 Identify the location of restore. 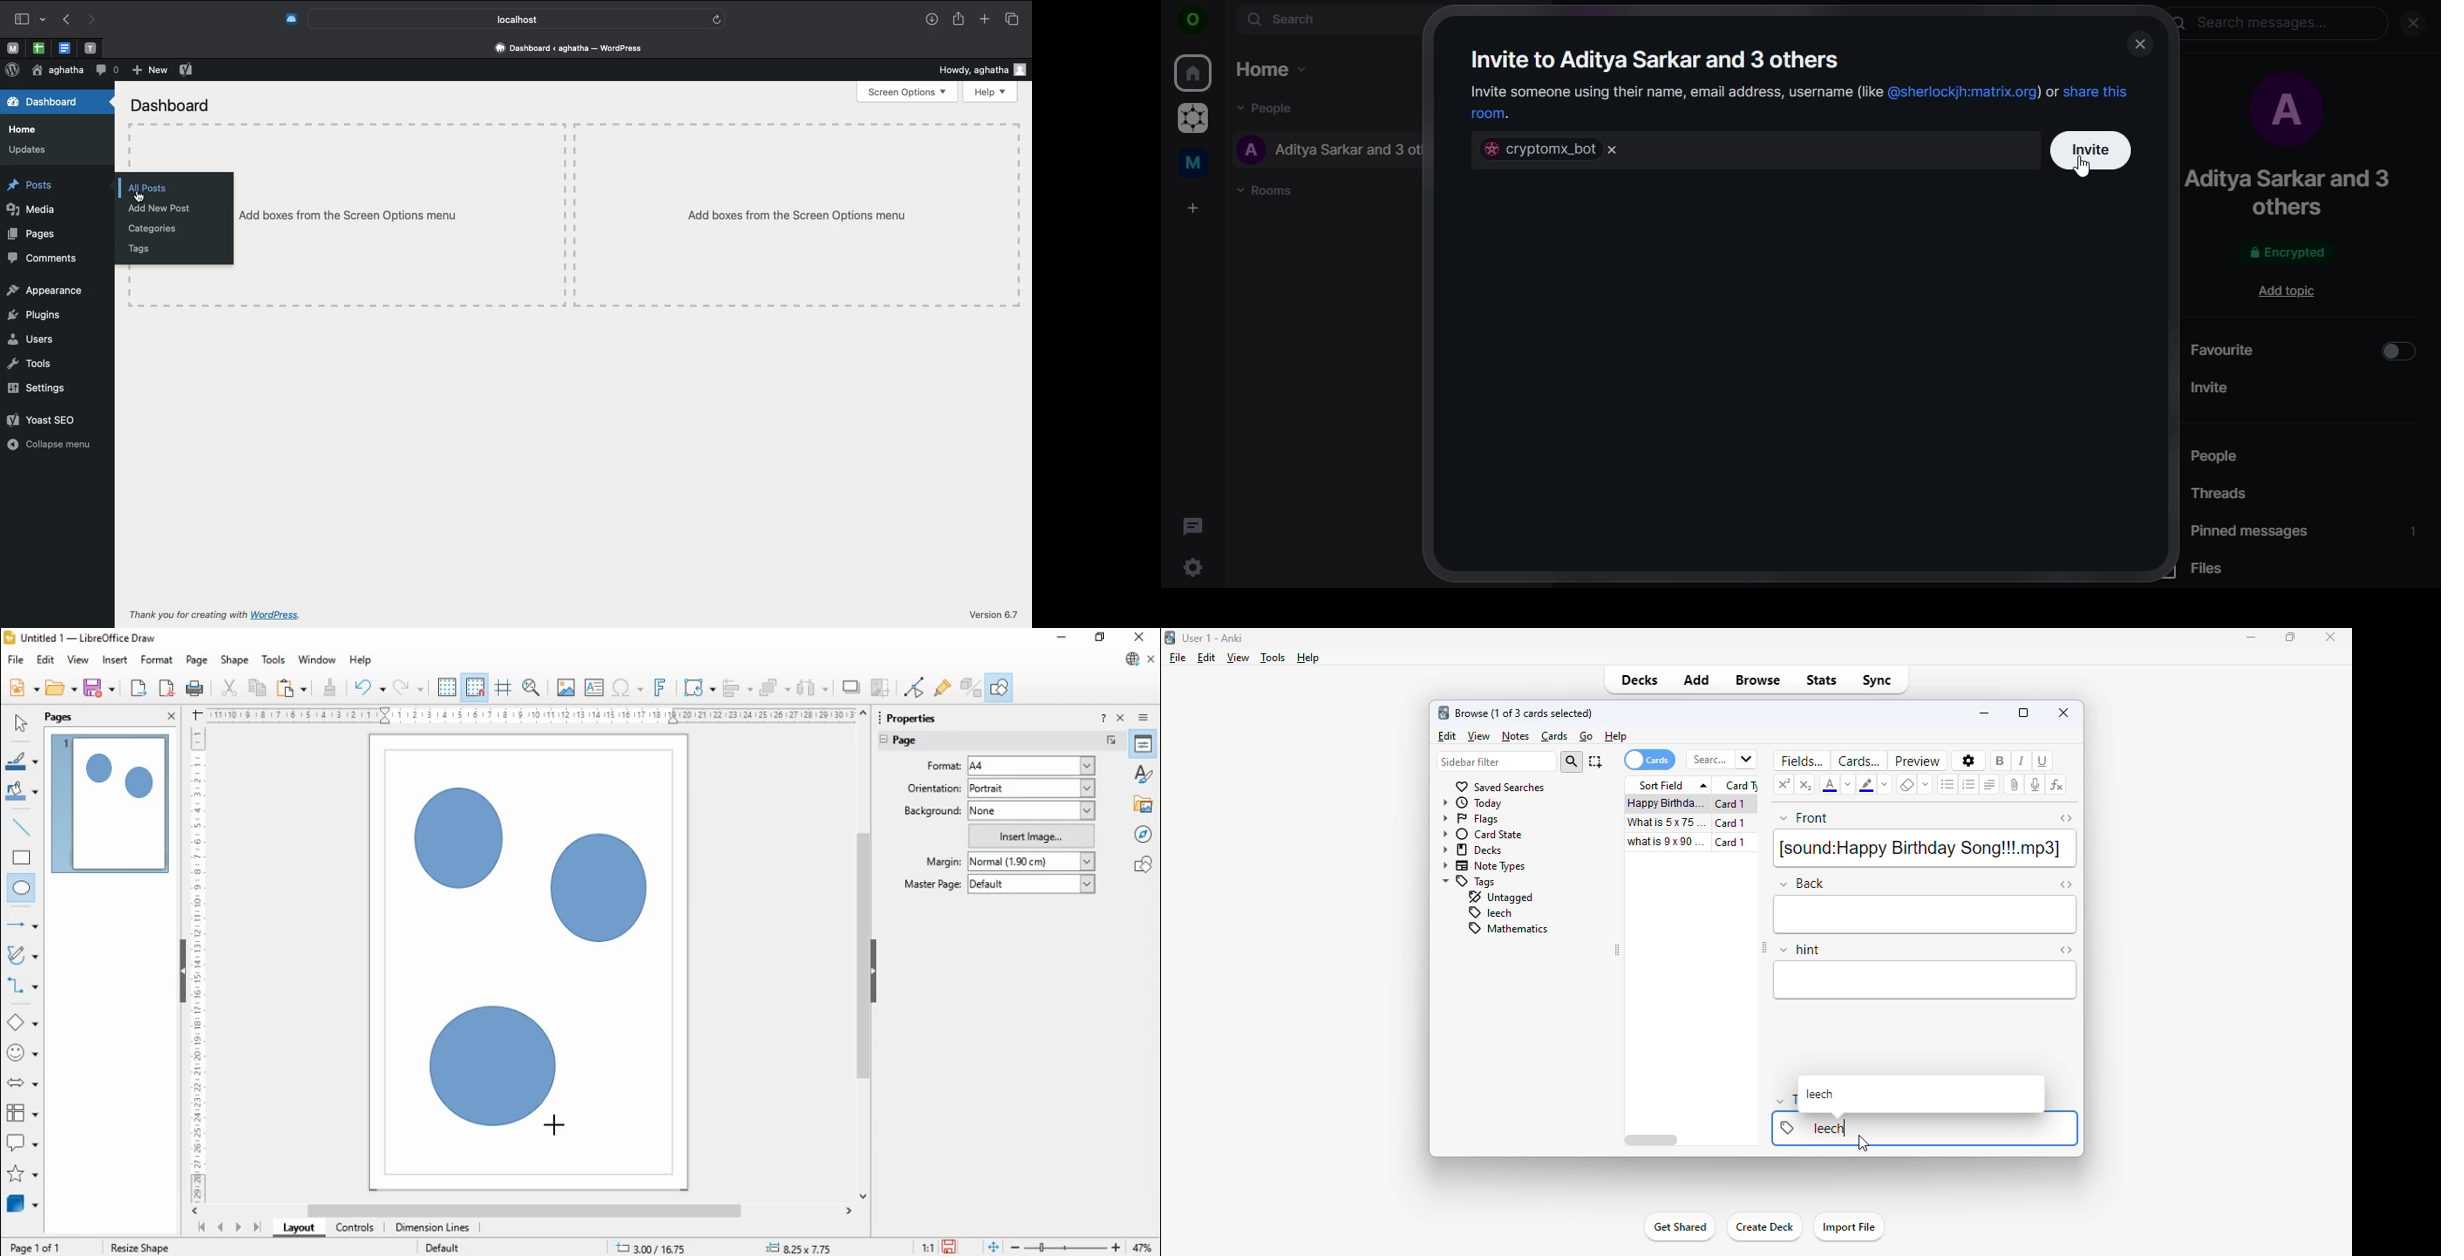
(1102, 638).